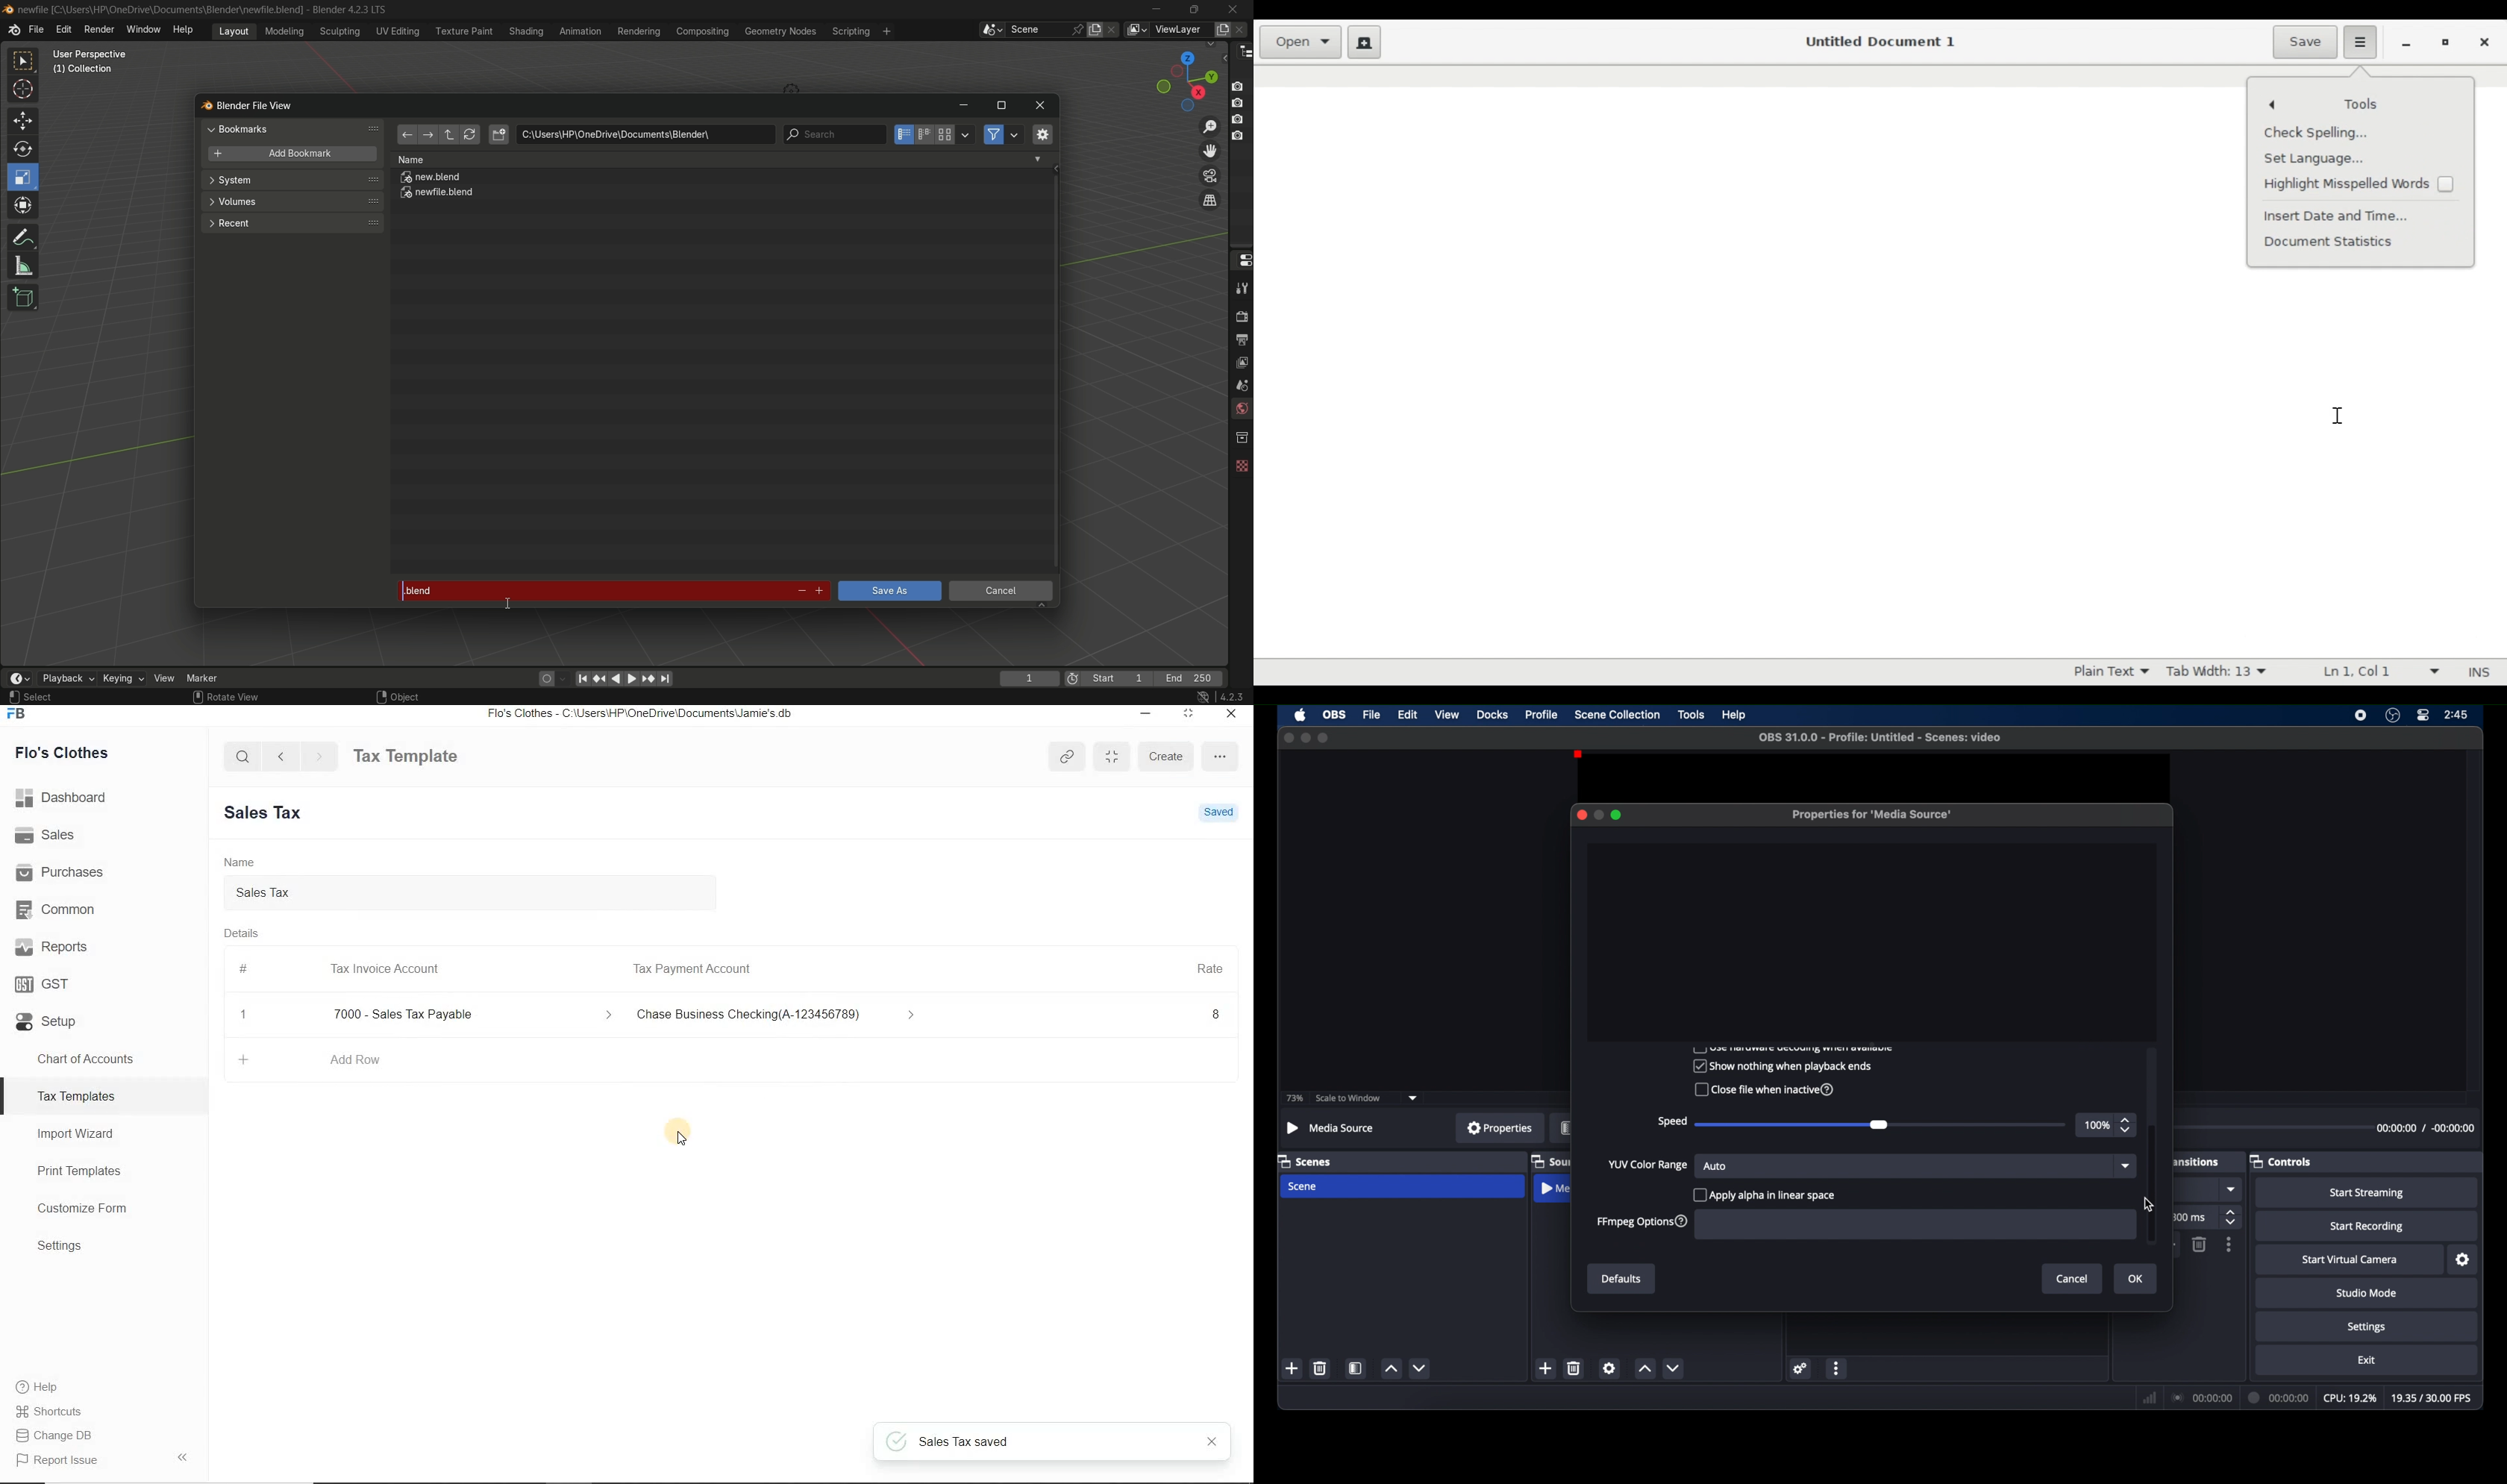 This screenshot has width=2520, height=1484. What do you see at coordinates (244, 1015) in the screenshot?
I see `Close` at bounding box center [244, 1015].